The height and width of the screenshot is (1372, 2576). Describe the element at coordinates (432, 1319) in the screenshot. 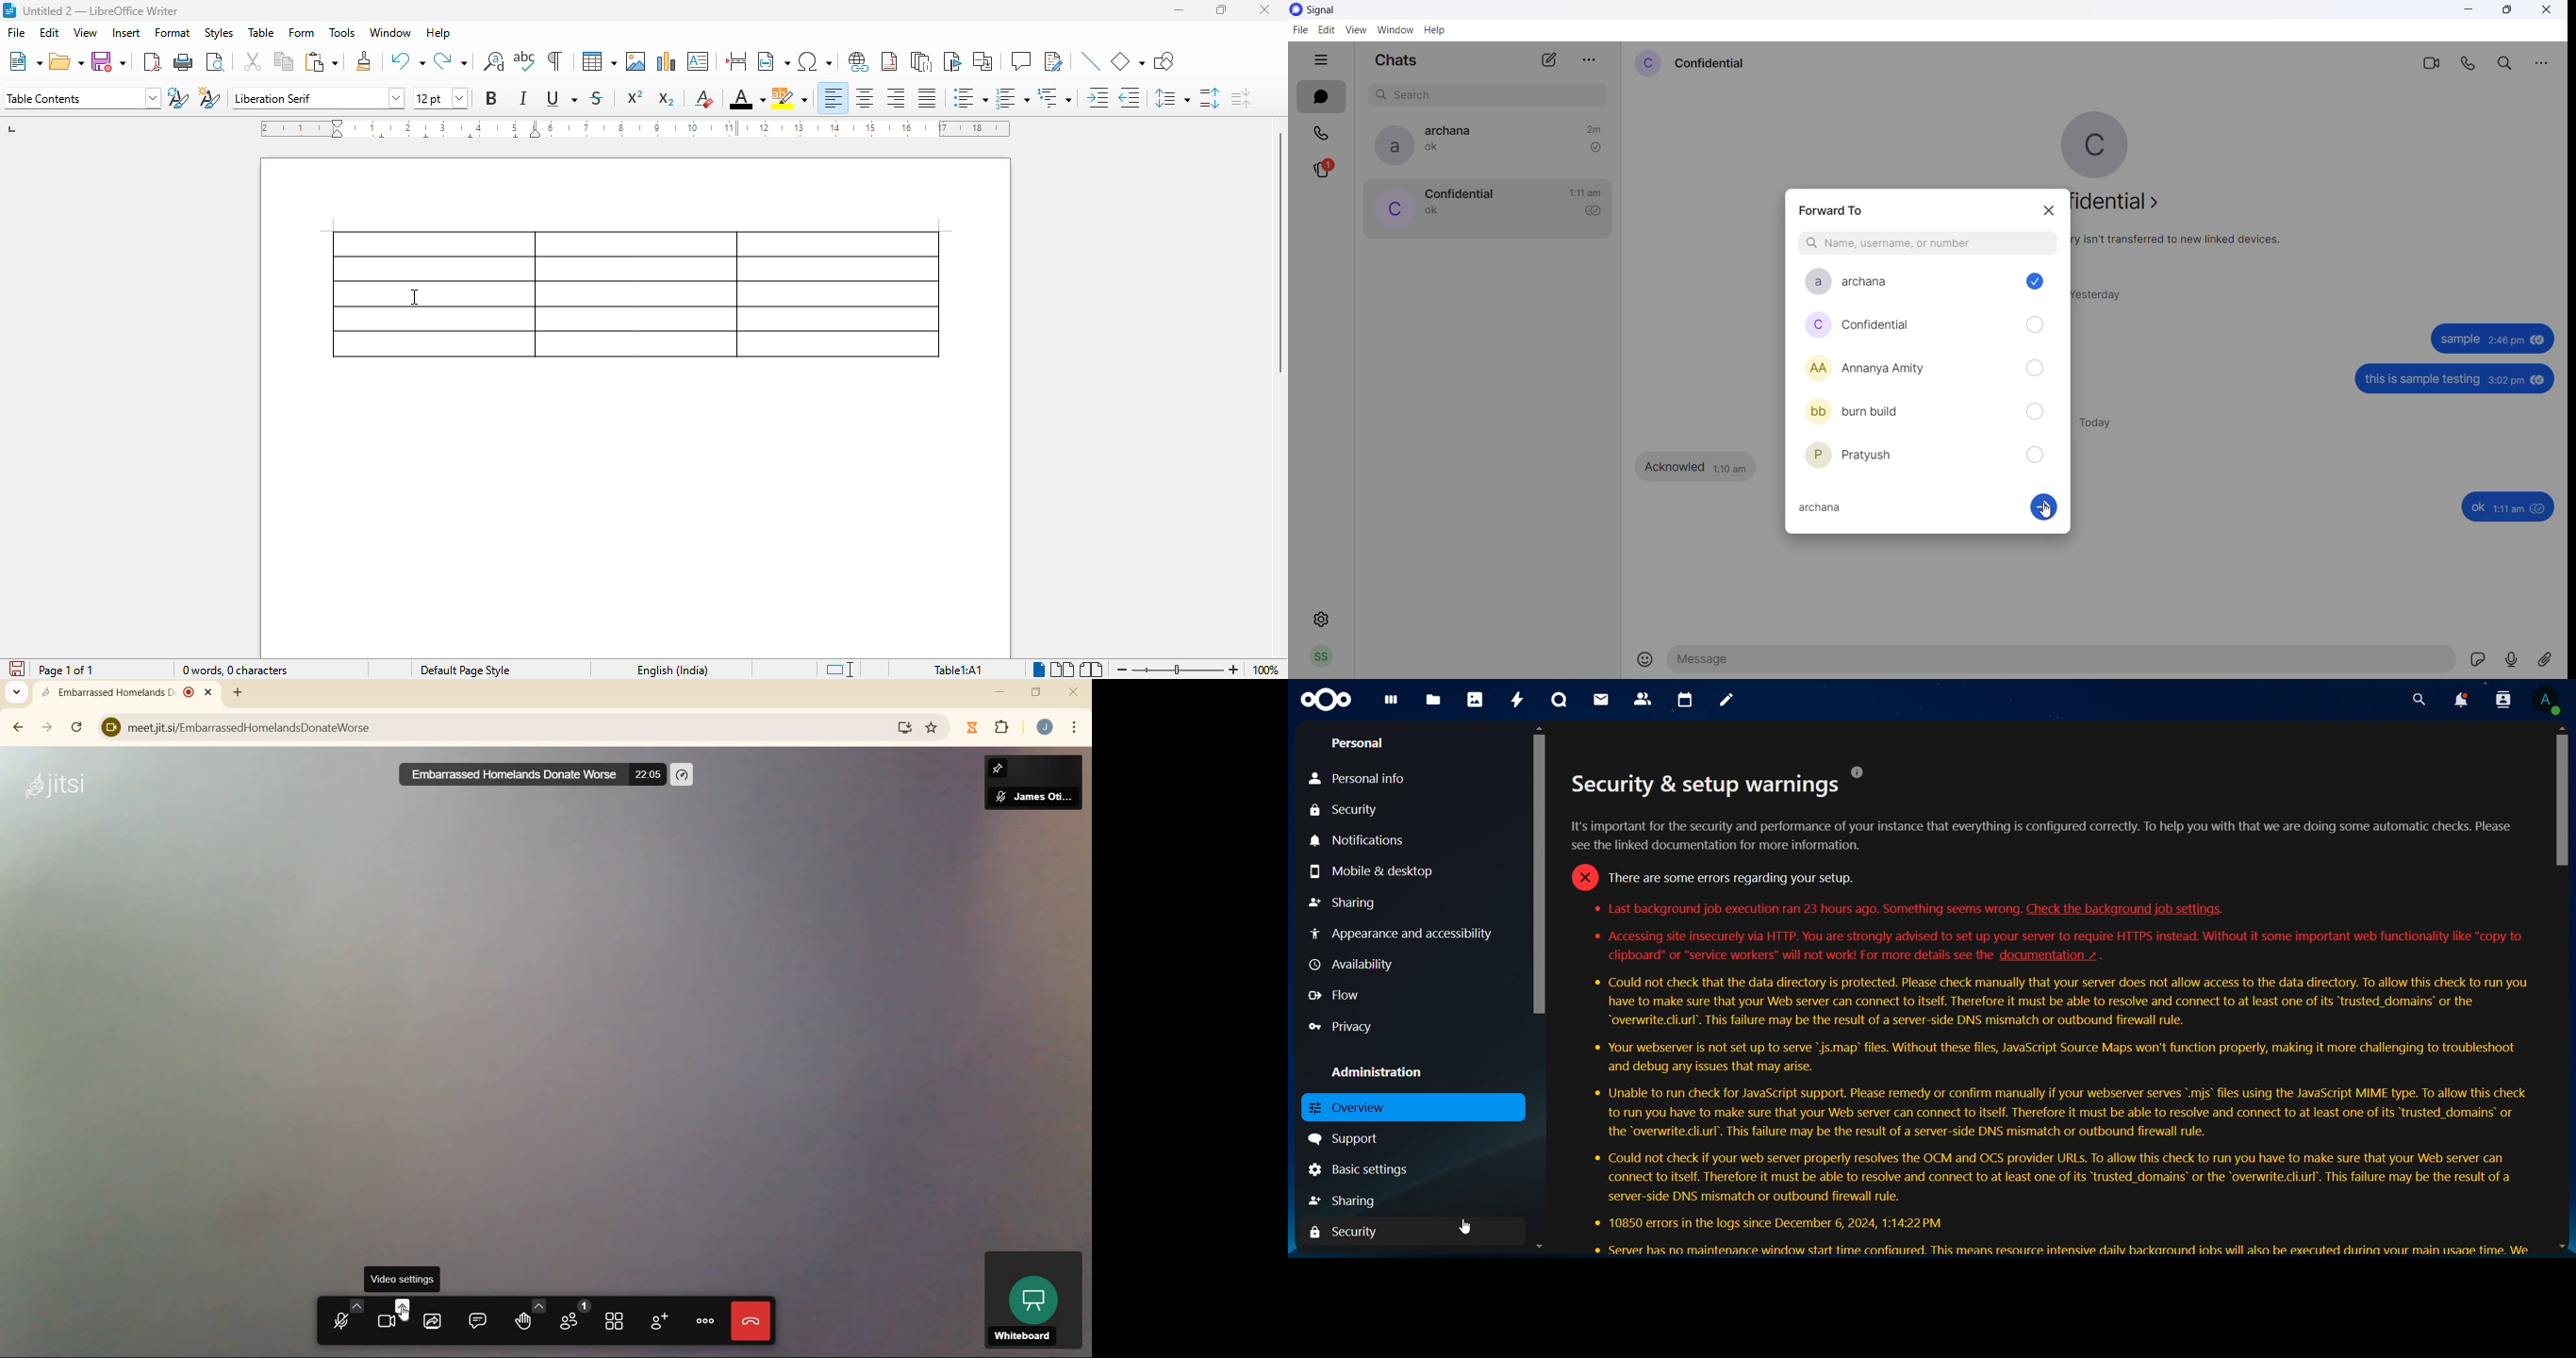

I see `start screen sharing` at that location.